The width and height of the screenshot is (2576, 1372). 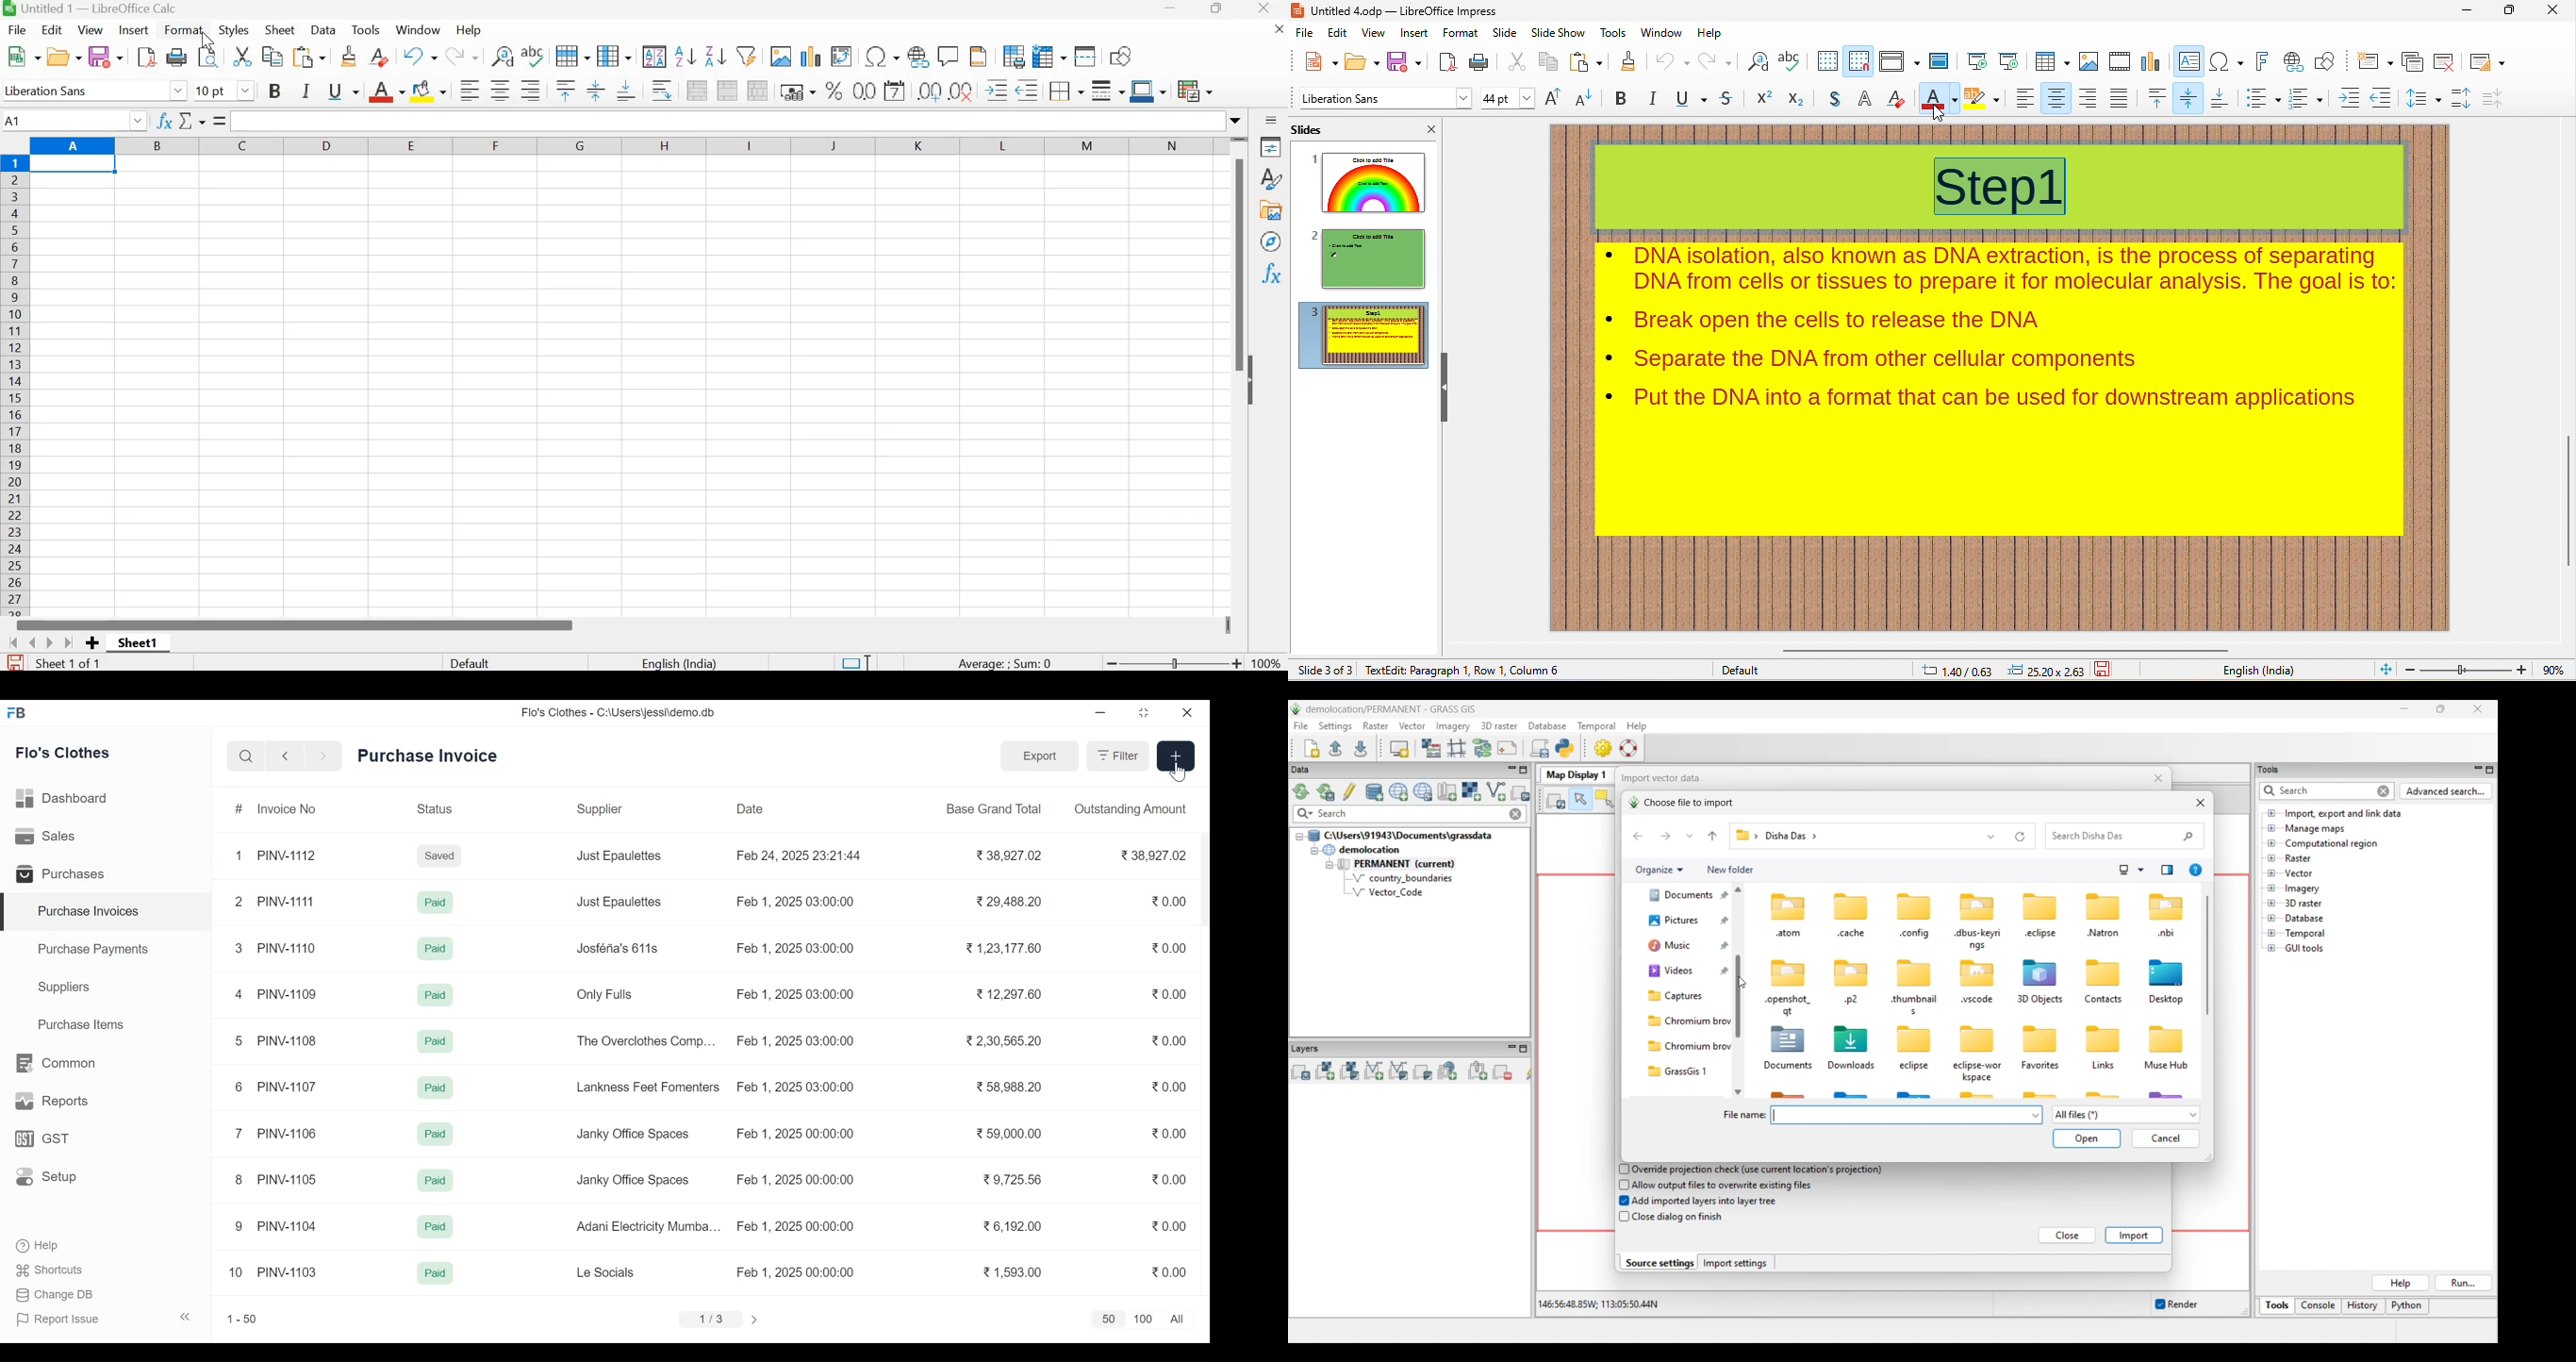 I want to click on GST, so click(x=42, y=1139).